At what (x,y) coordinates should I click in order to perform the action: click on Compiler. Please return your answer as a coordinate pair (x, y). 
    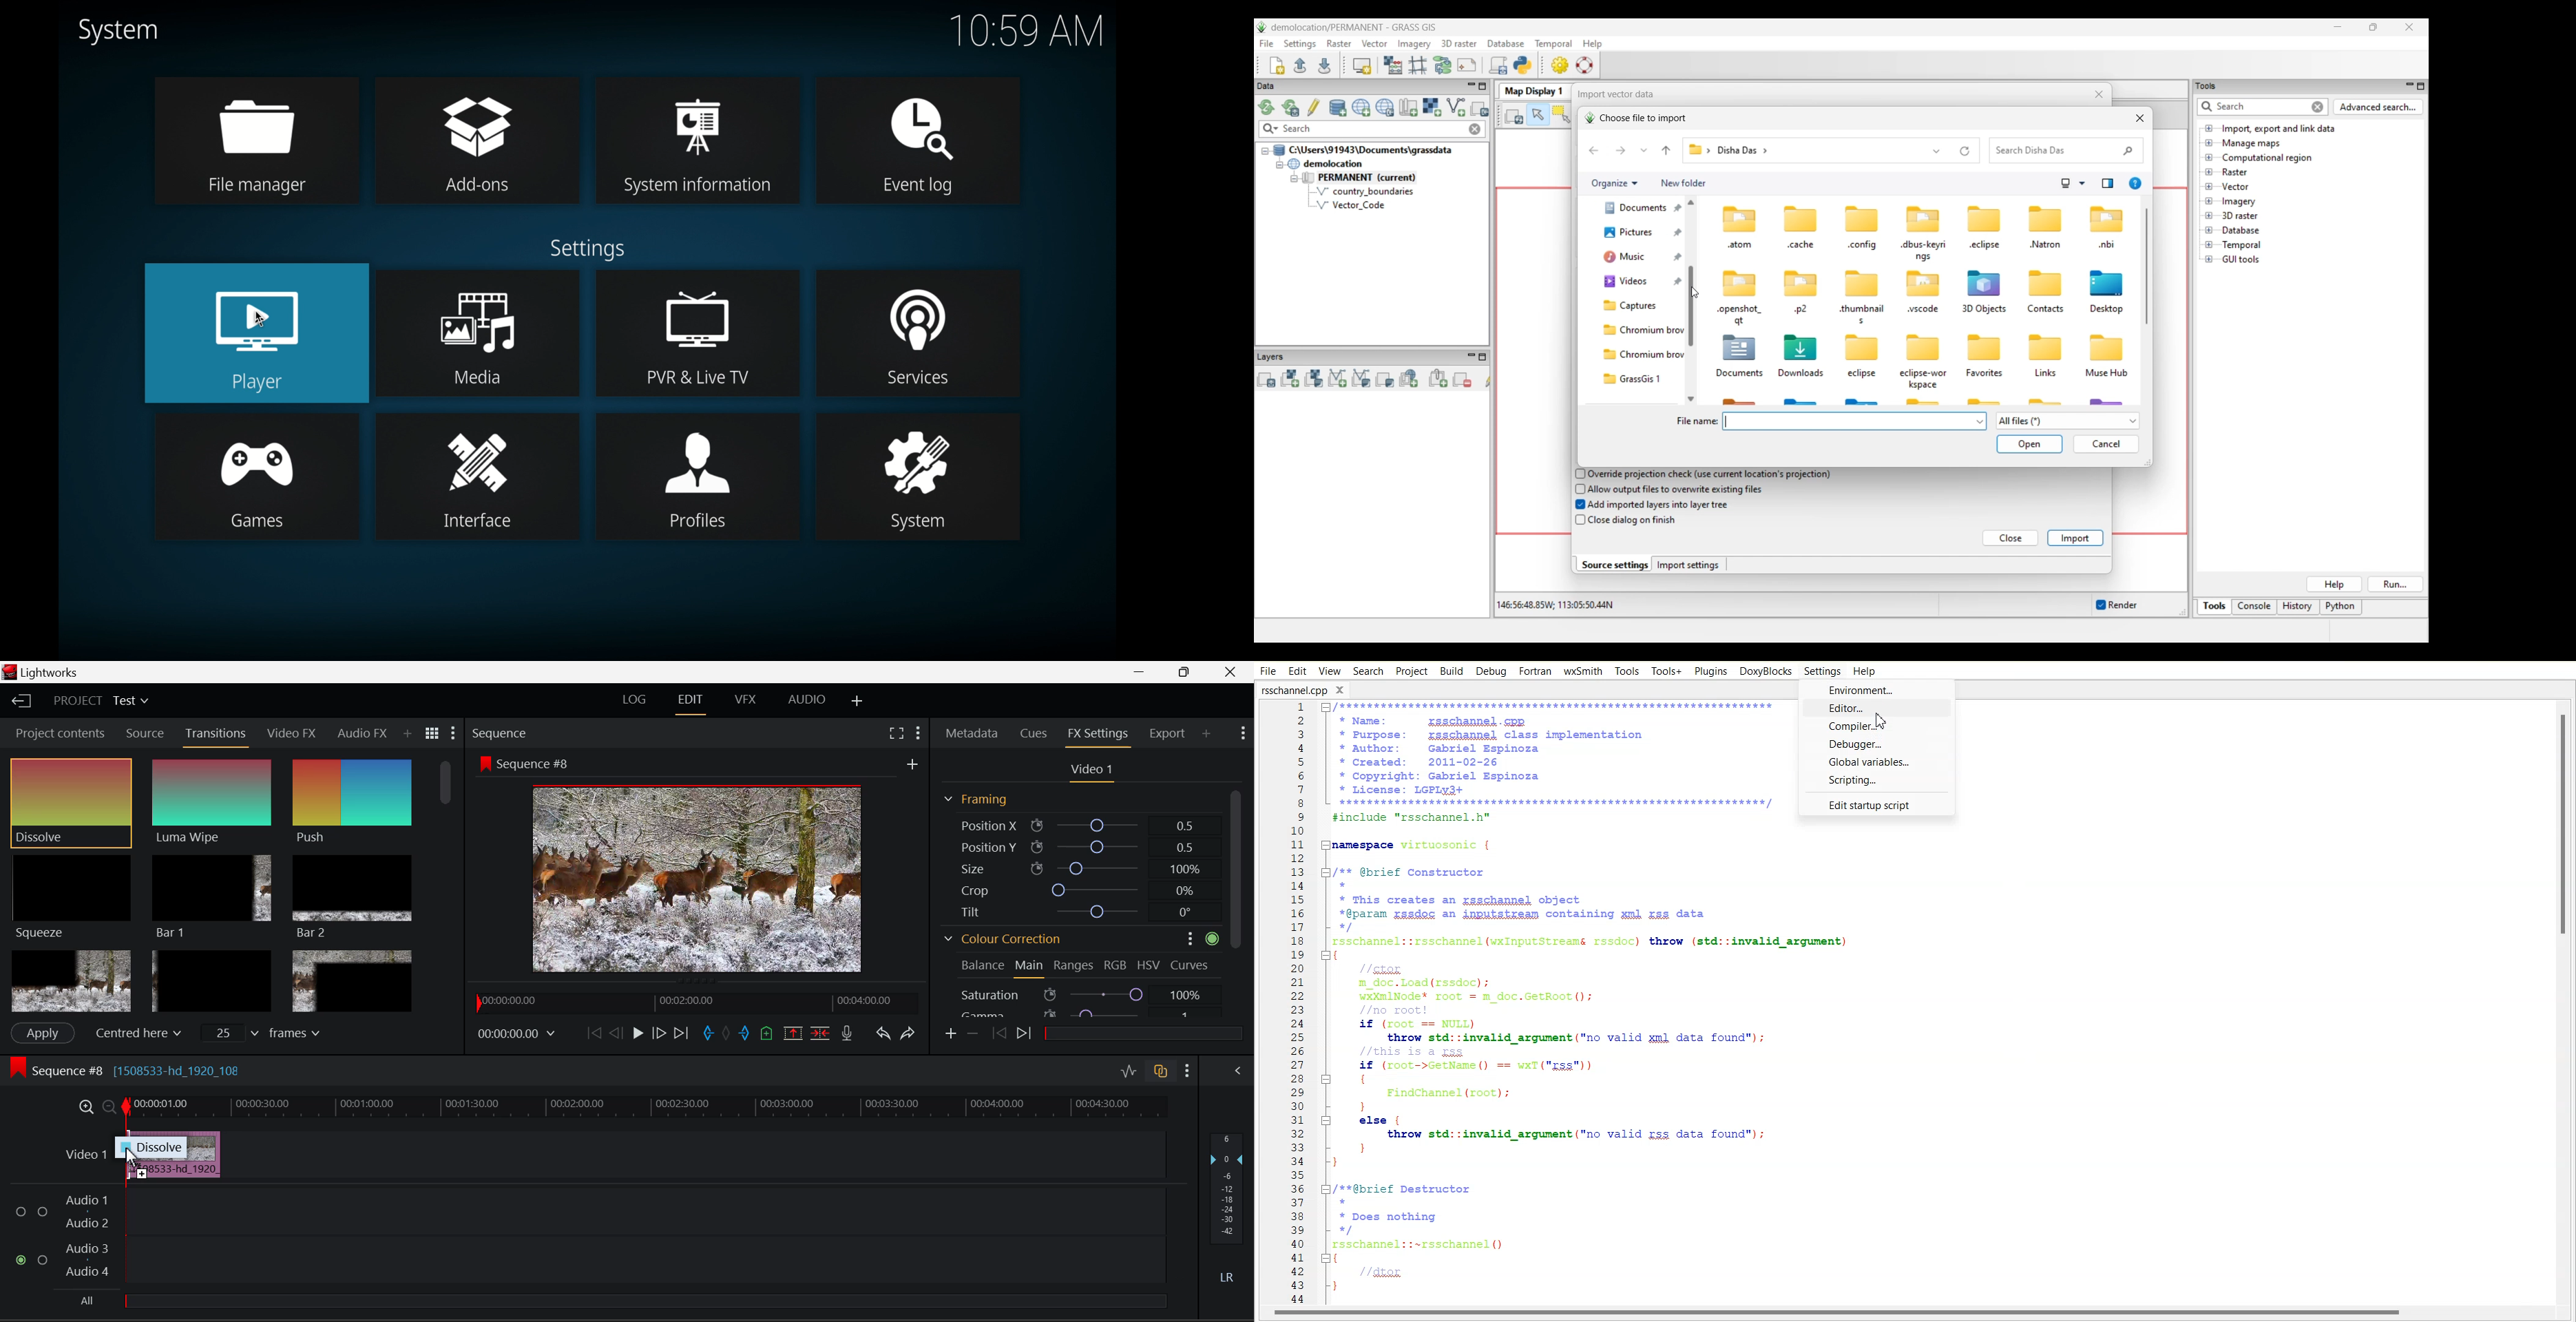
    Looking at the image, I should click on (1876, 726).